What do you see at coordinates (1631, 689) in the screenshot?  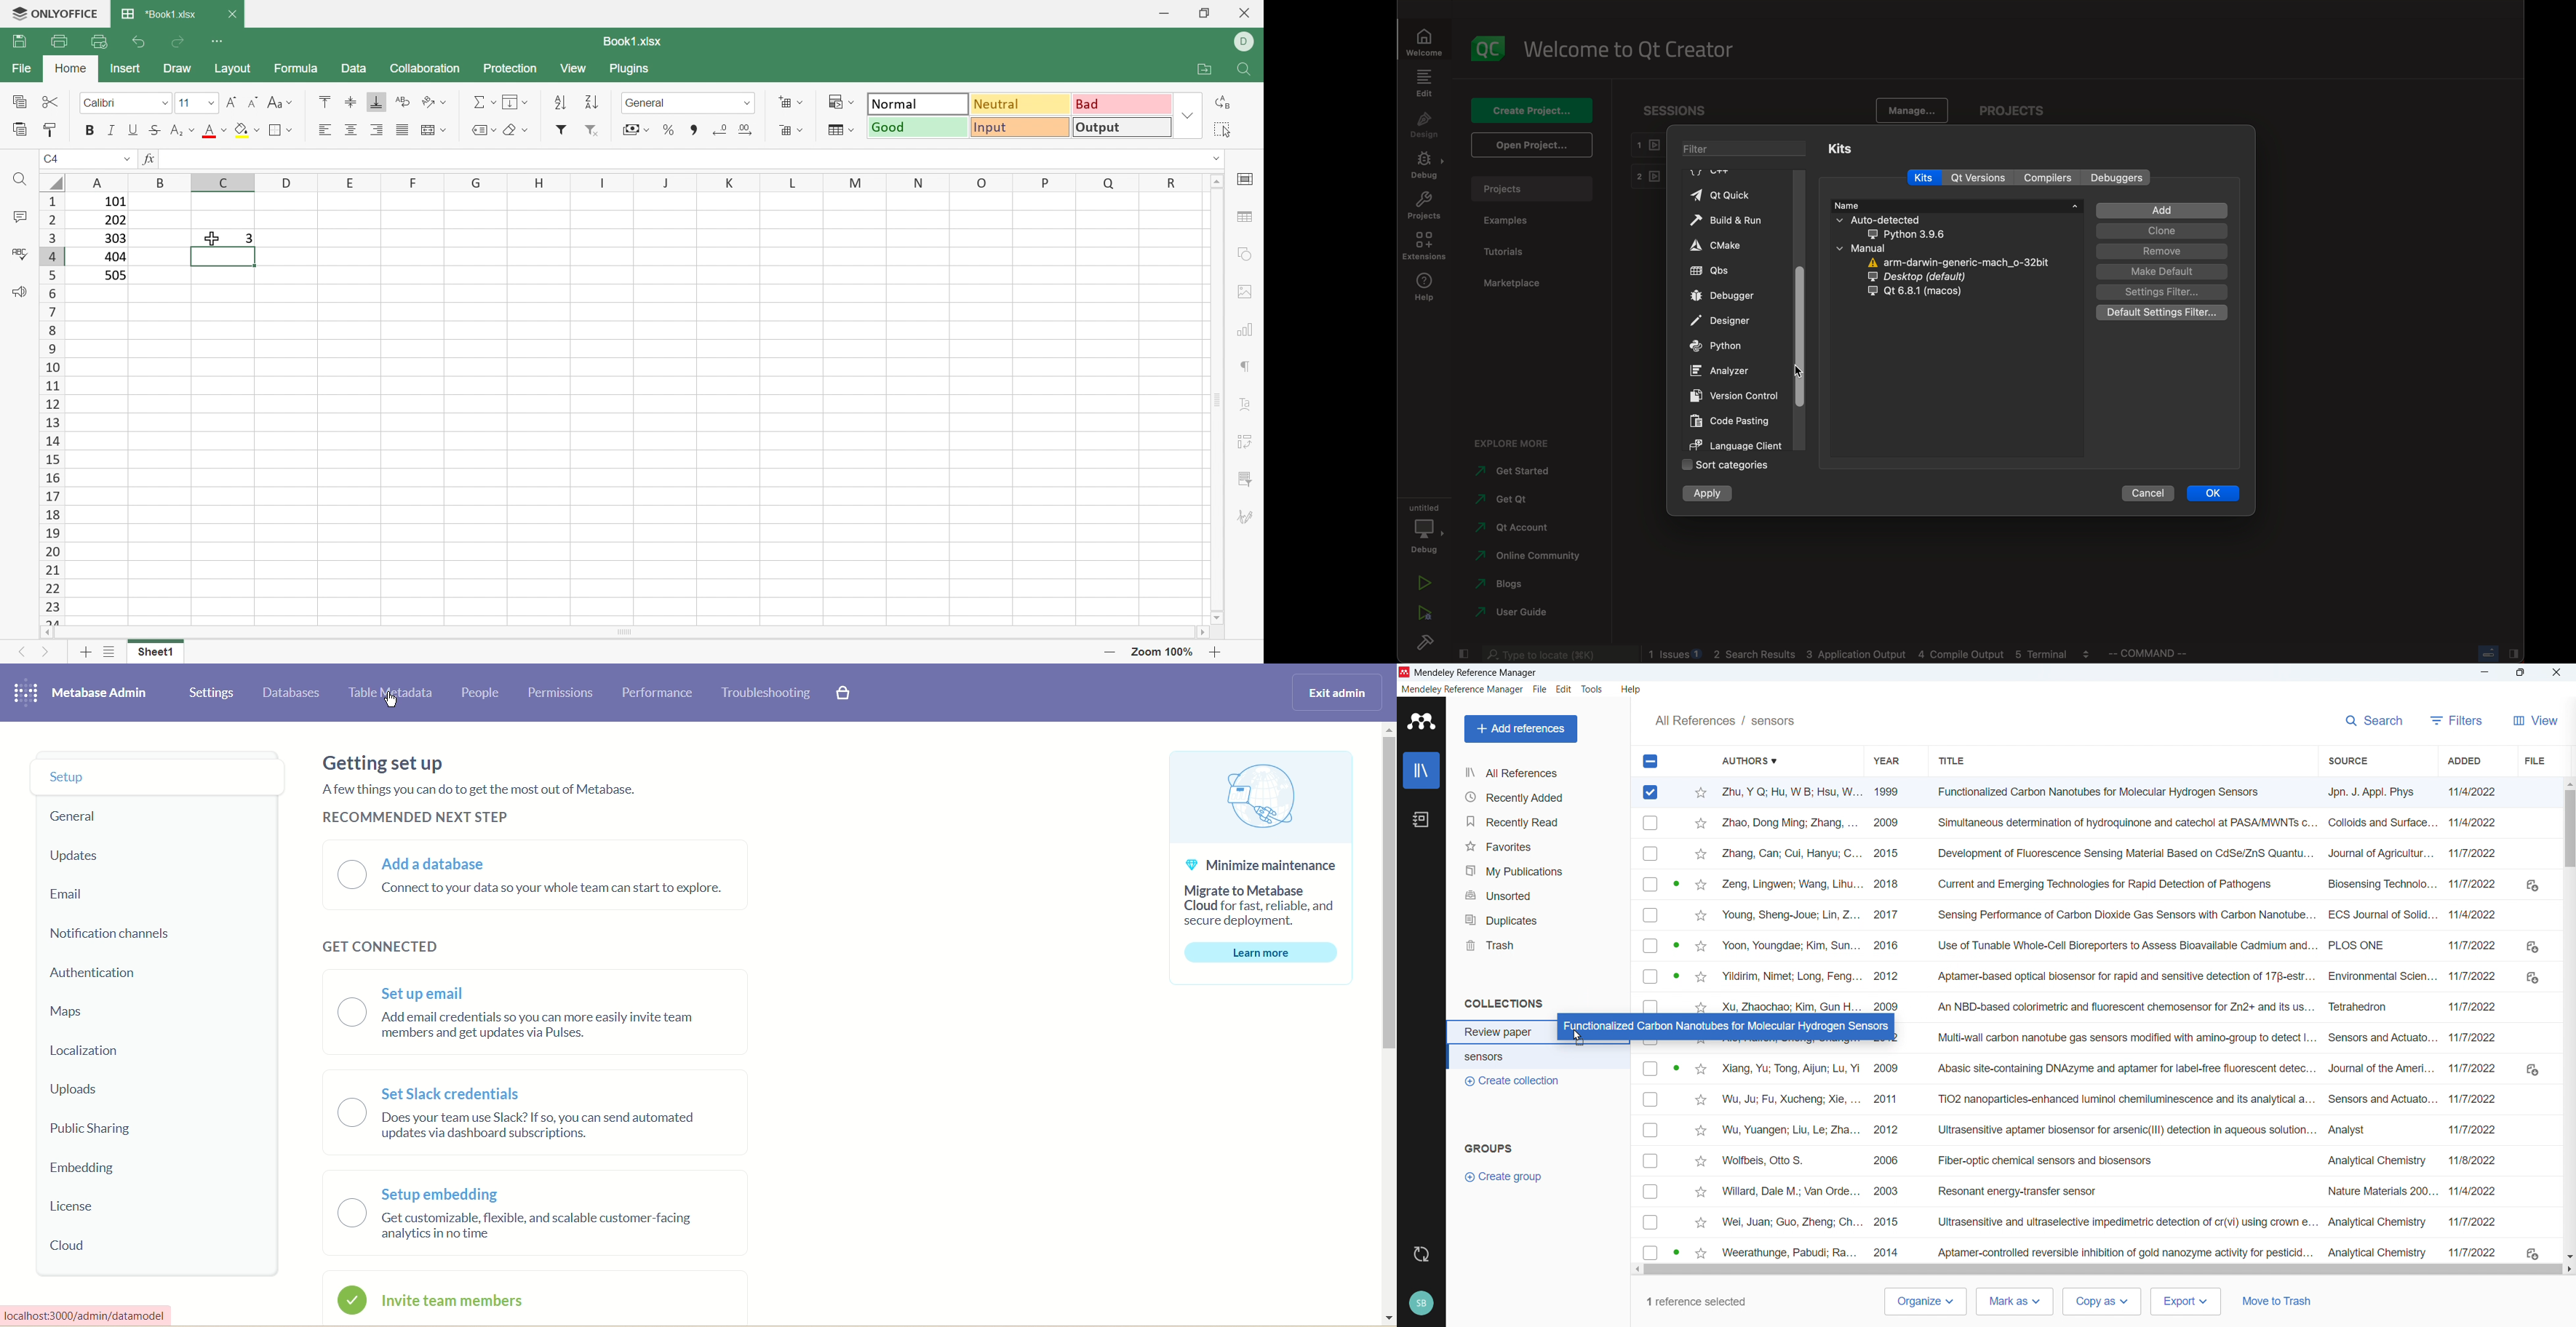 I see ` help ` at bounding box center [1631, 689].